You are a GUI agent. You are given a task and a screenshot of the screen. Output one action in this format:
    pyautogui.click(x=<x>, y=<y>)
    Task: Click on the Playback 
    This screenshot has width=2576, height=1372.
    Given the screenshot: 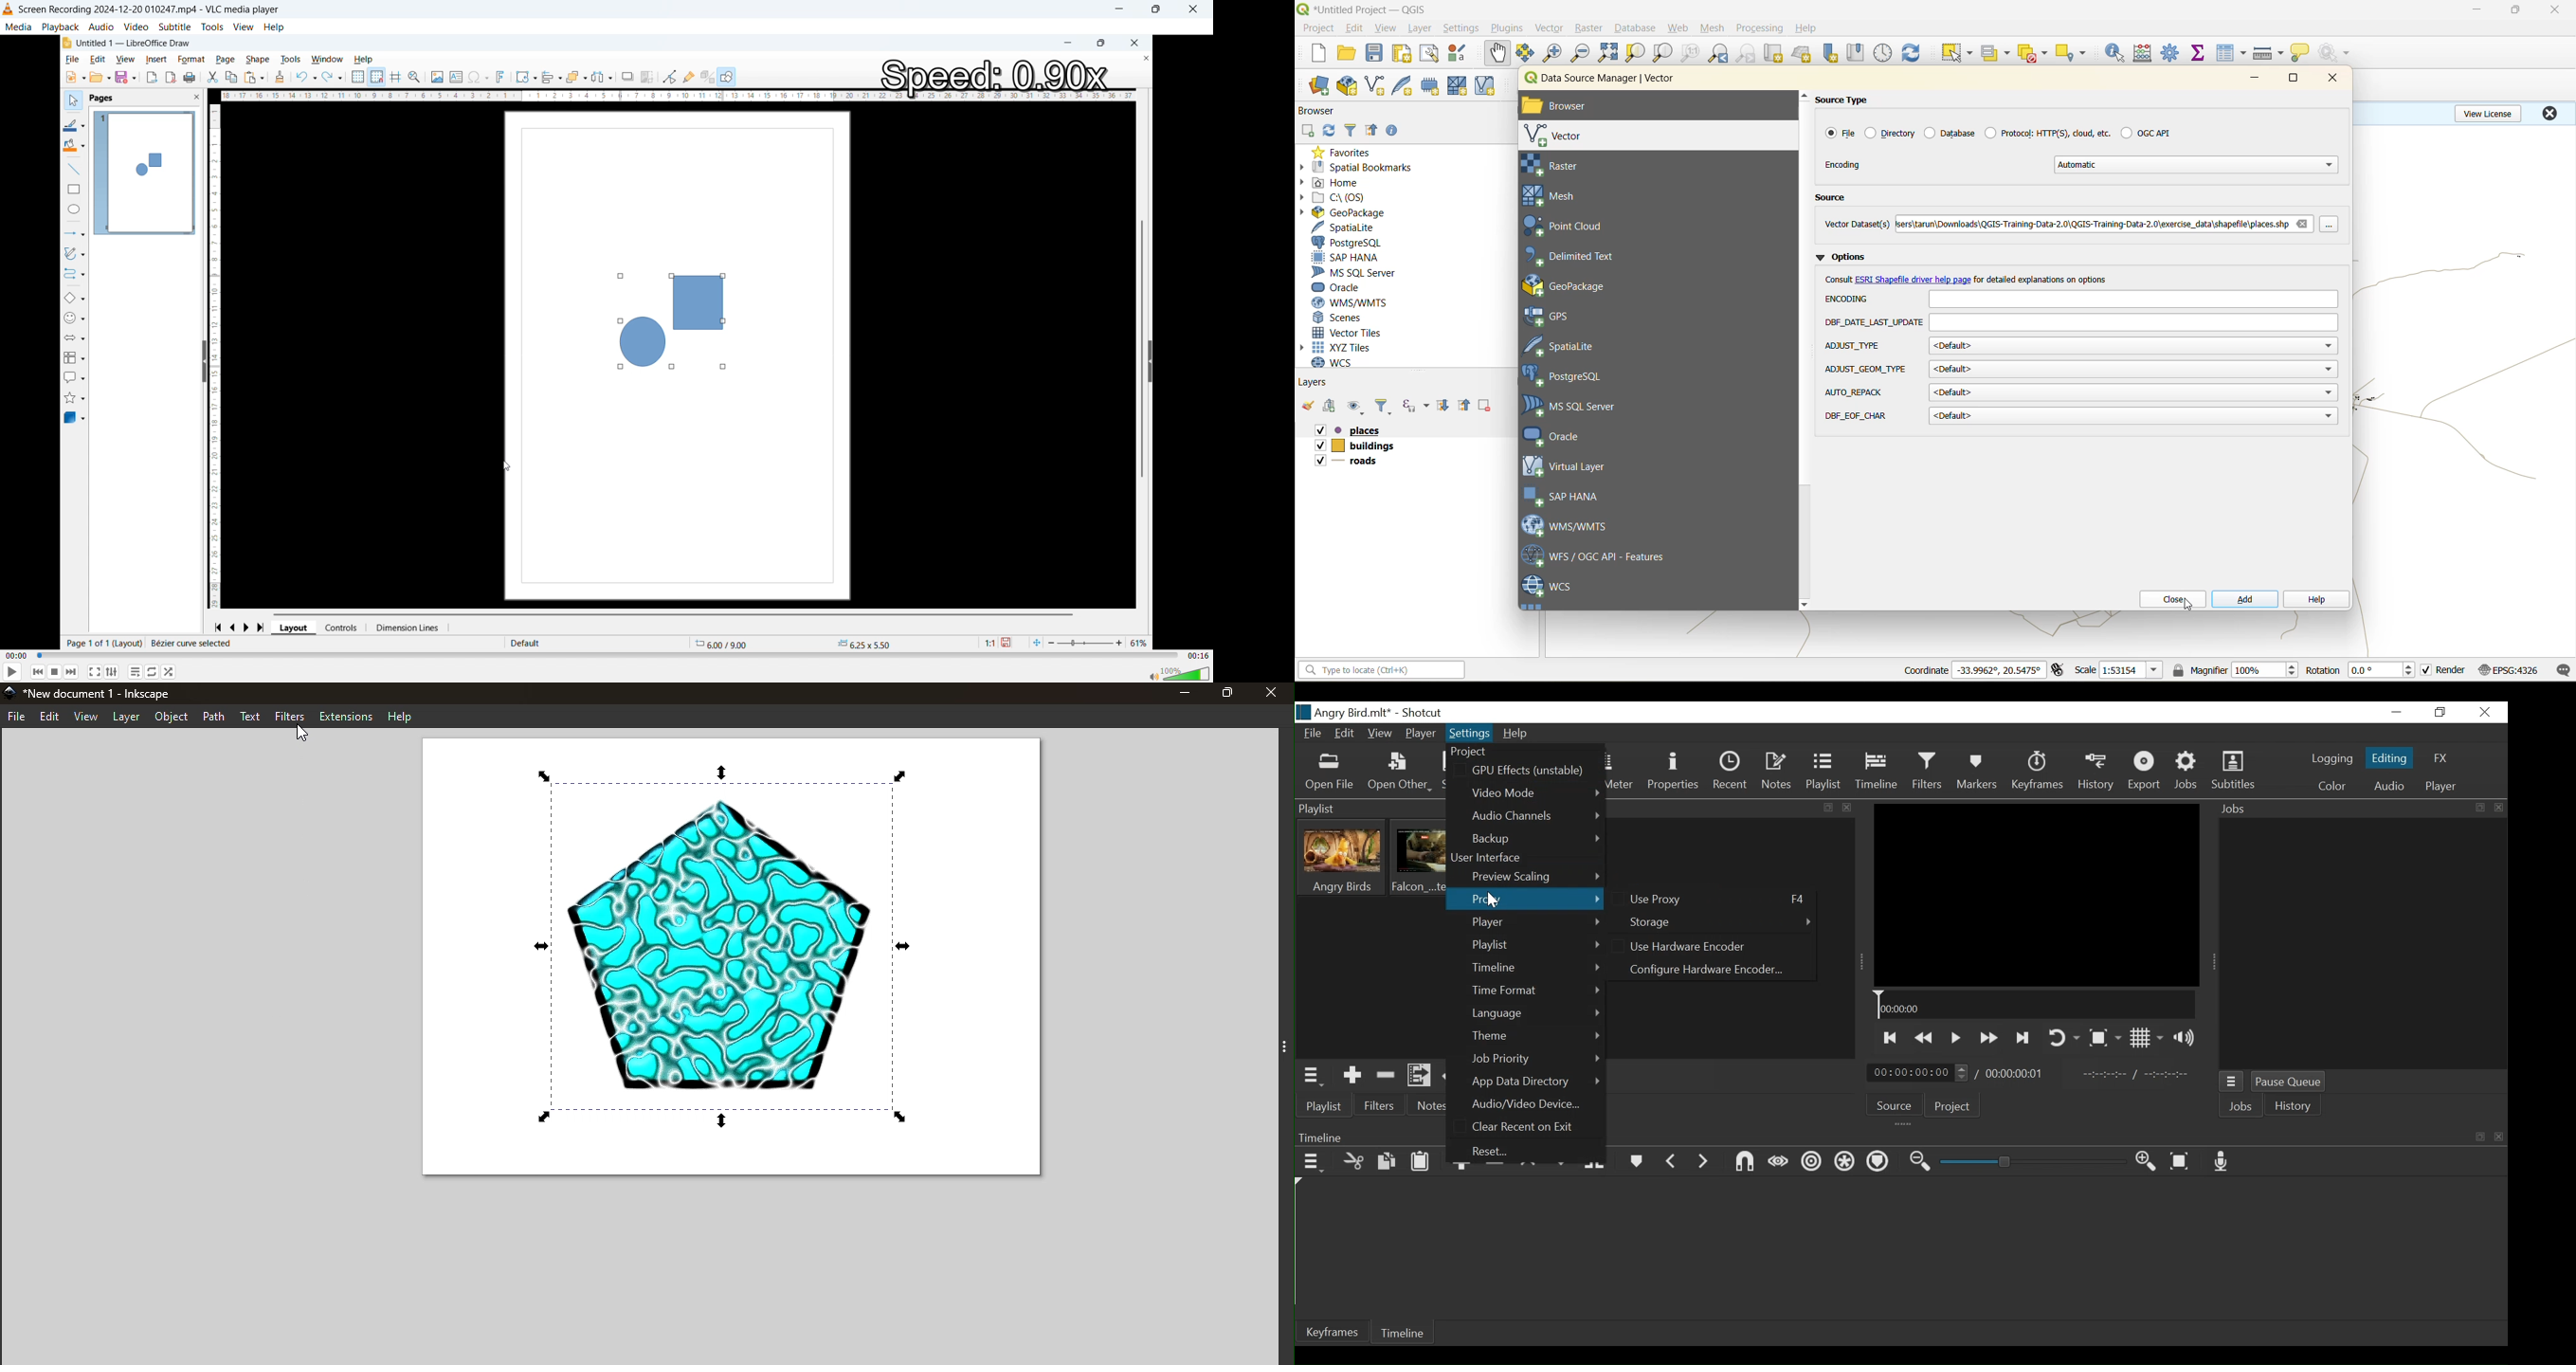 What is the action you would take?
    pyautogui.click(x=60, y=27)
    